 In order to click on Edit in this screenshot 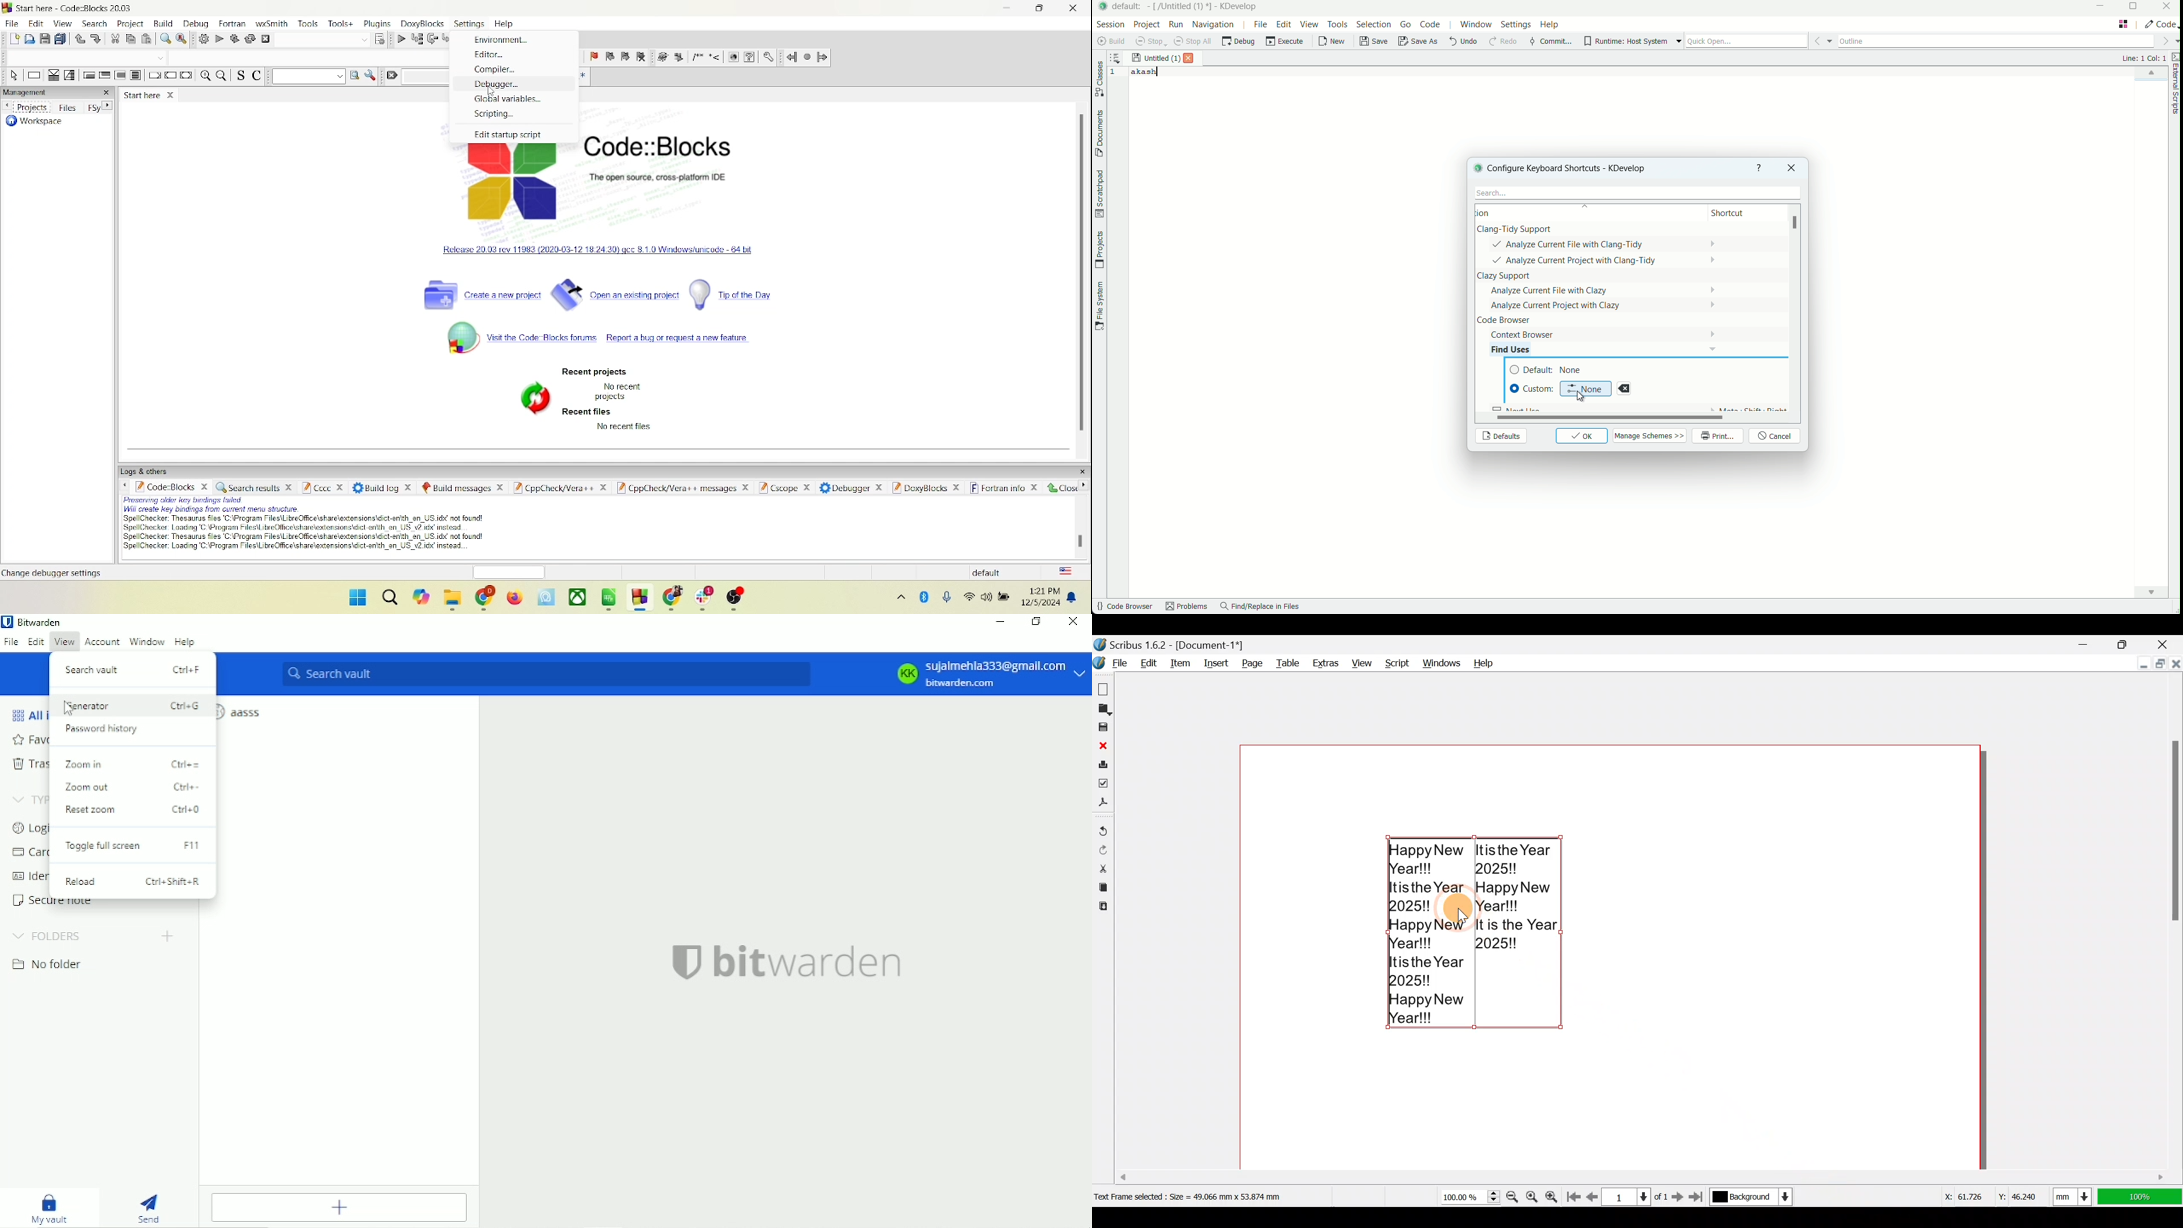, I will do `click(1149, 663)`.